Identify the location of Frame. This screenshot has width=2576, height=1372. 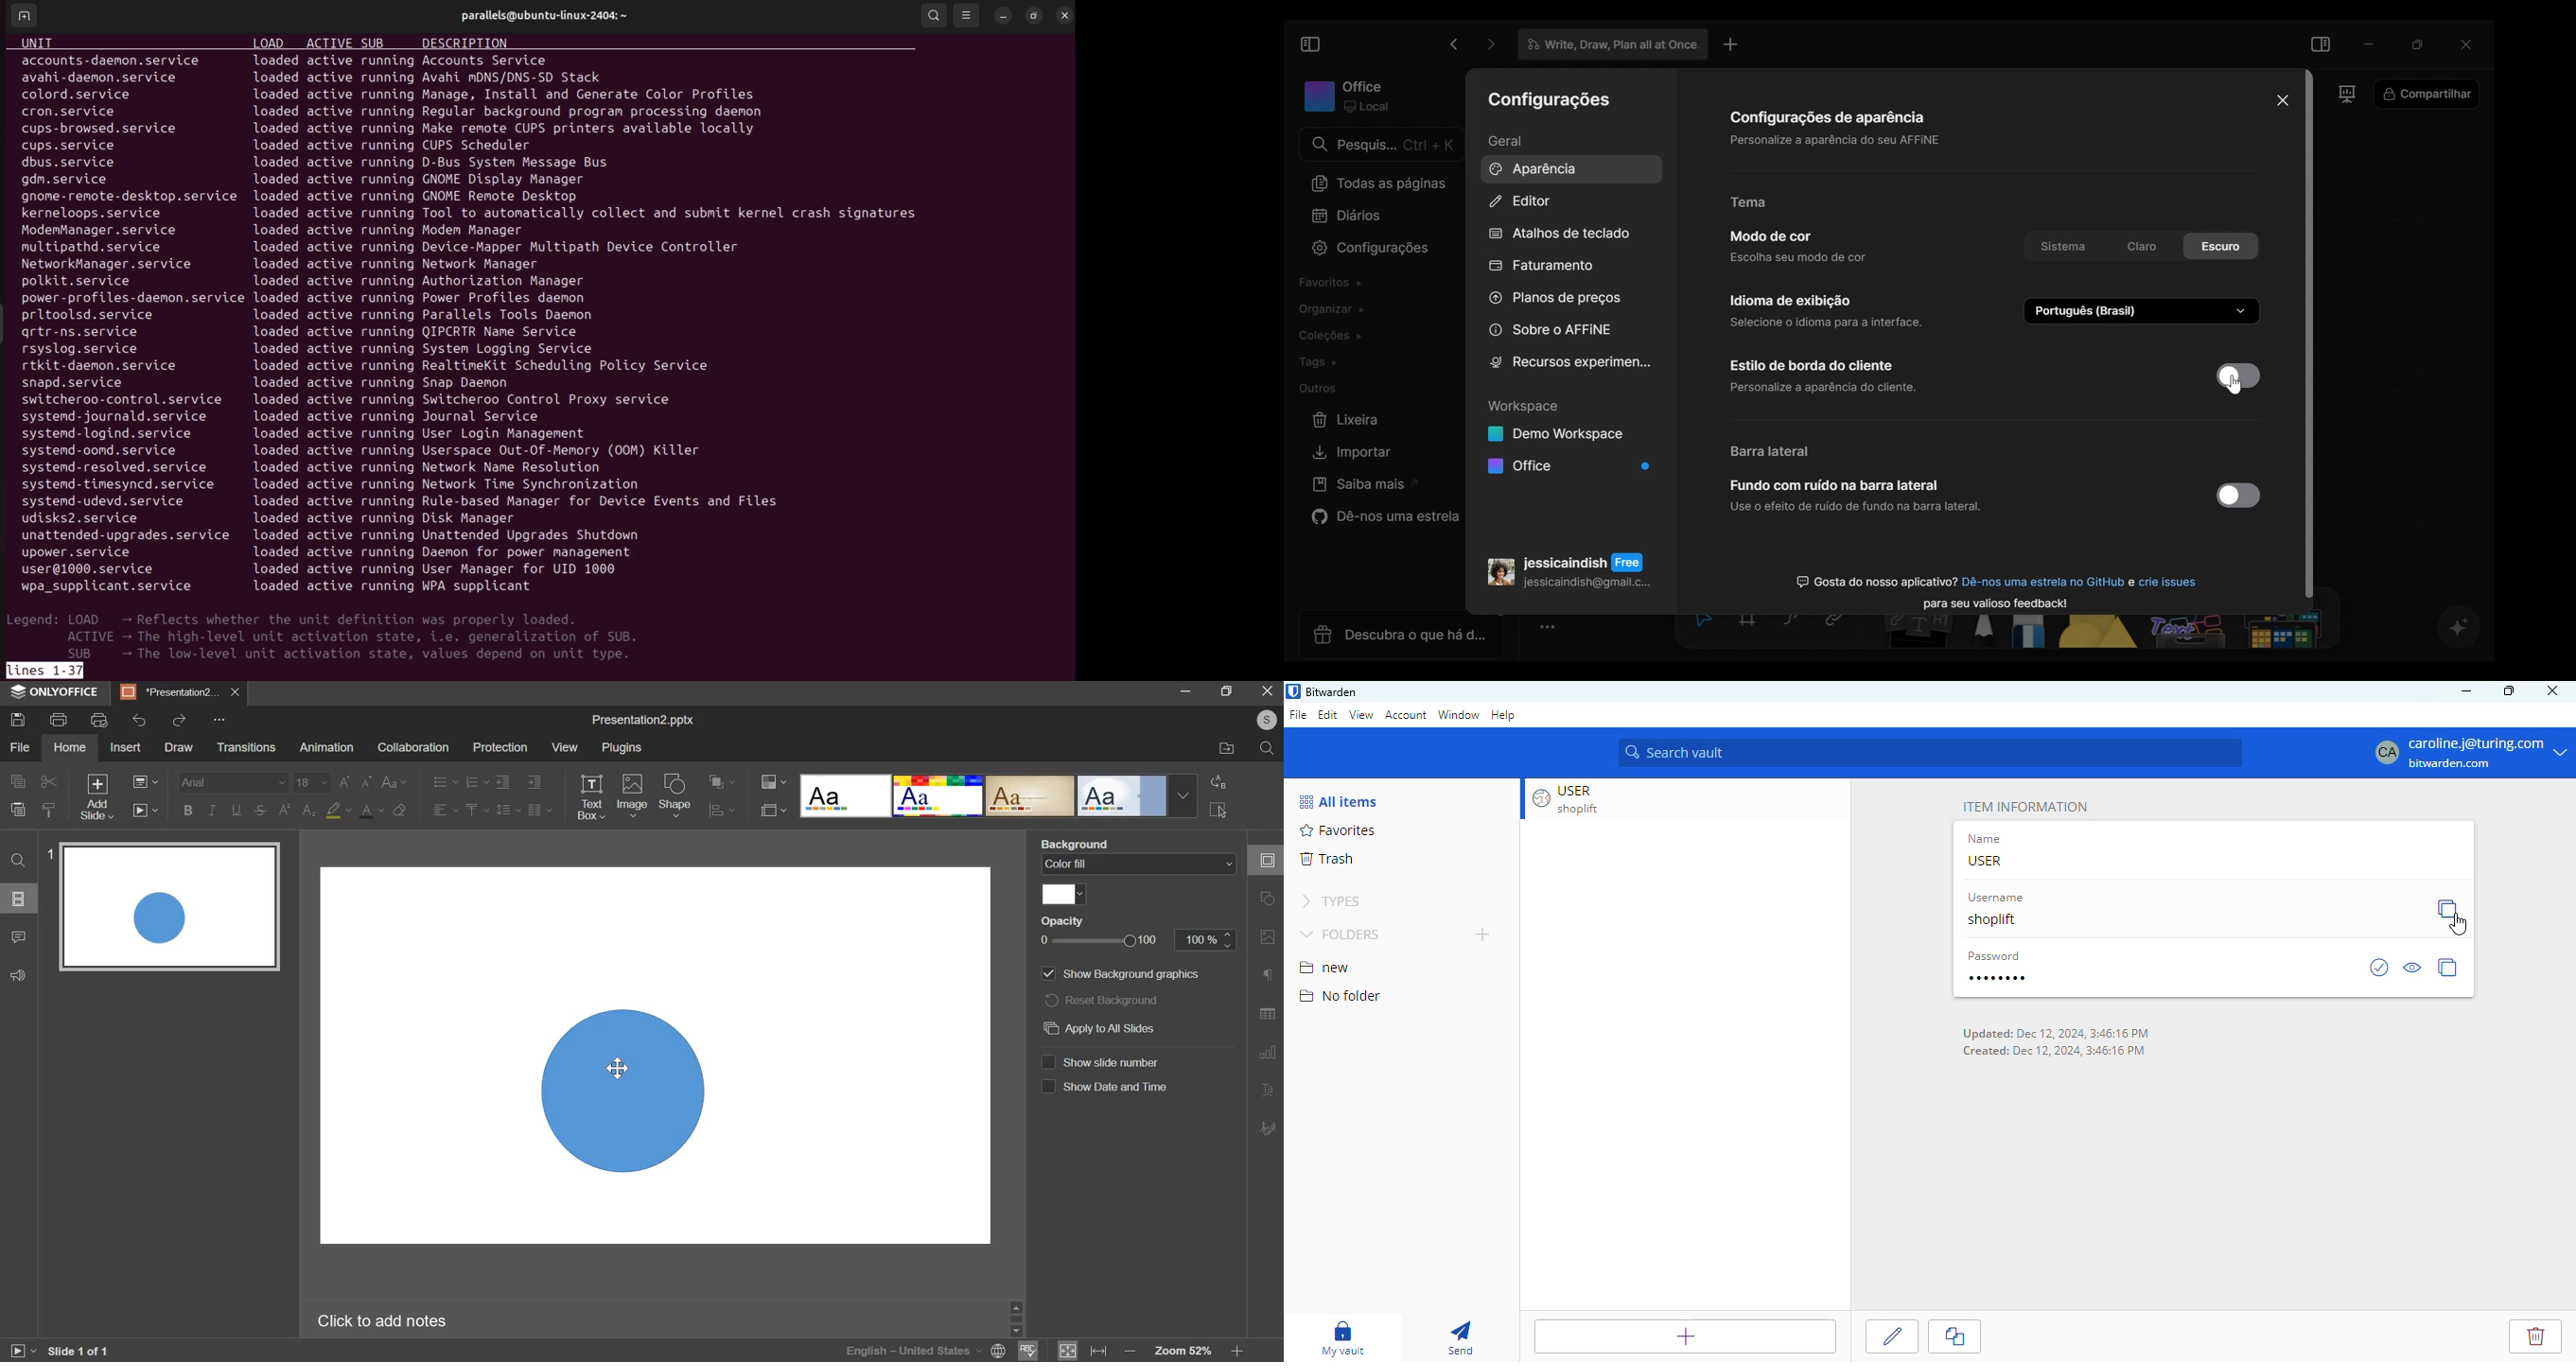
(1750, 622).